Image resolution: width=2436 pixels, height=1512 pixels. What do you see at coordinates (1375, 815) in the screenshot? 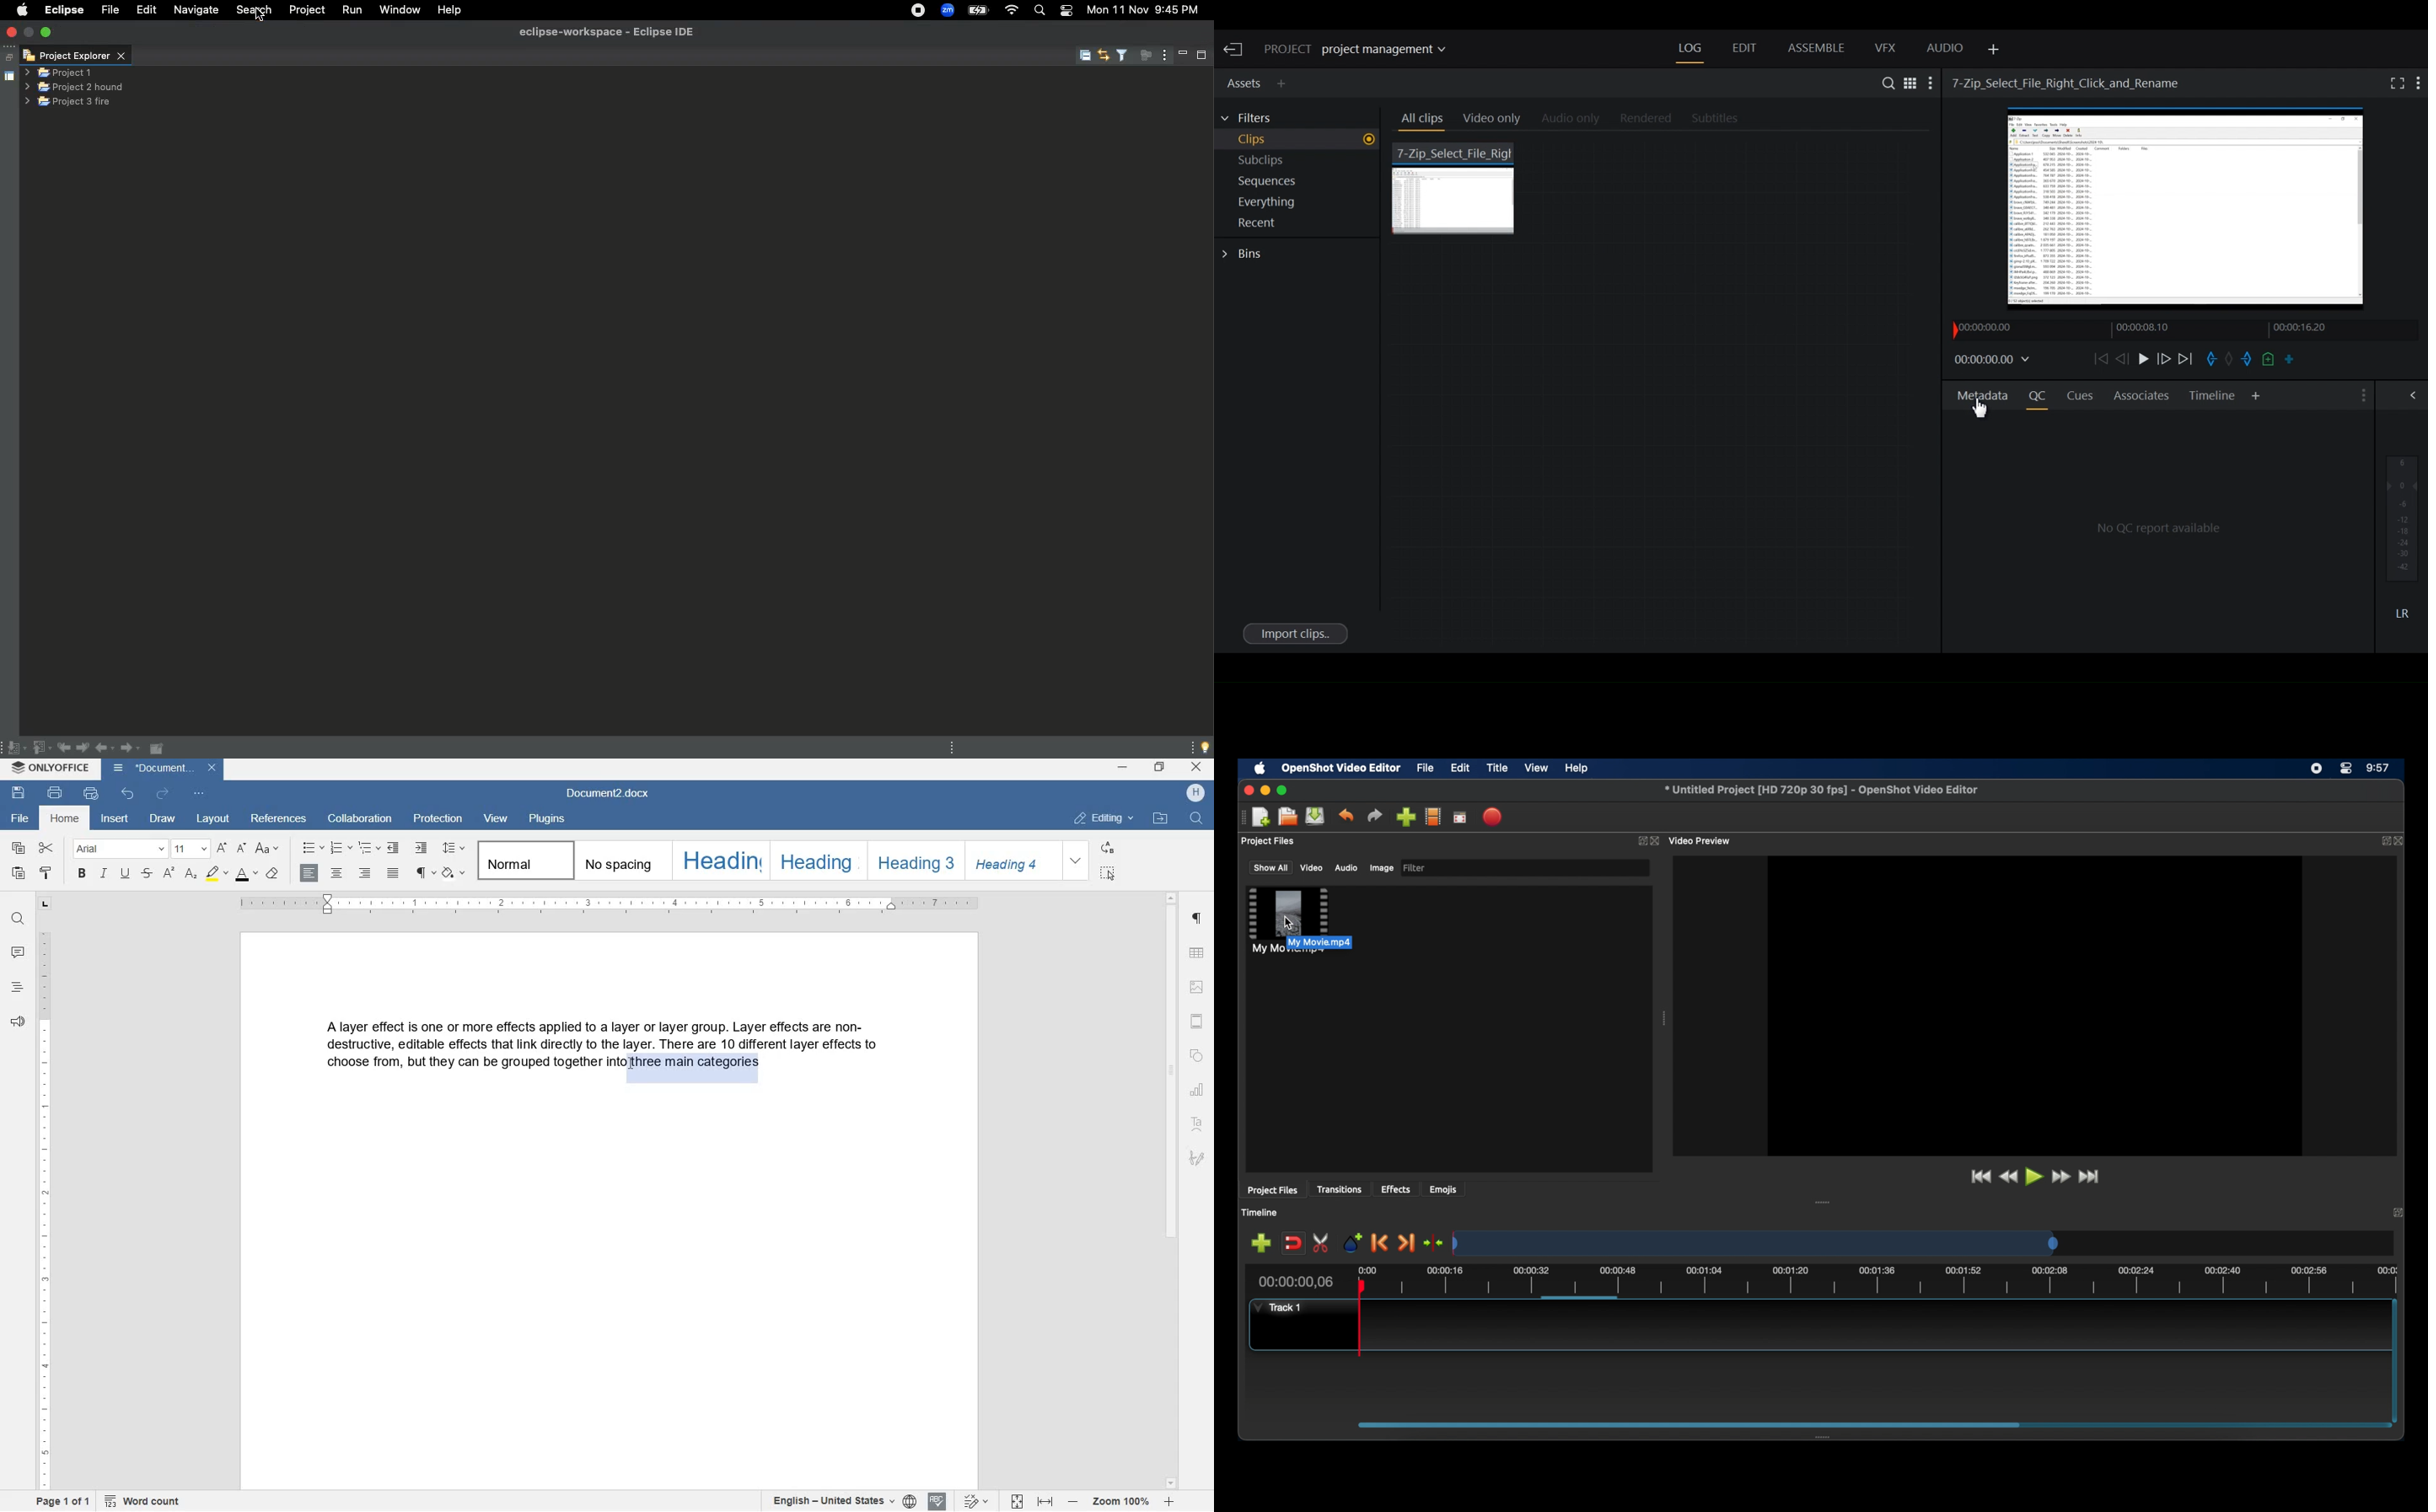
I see `redo` at bounding box center [1375, 815].